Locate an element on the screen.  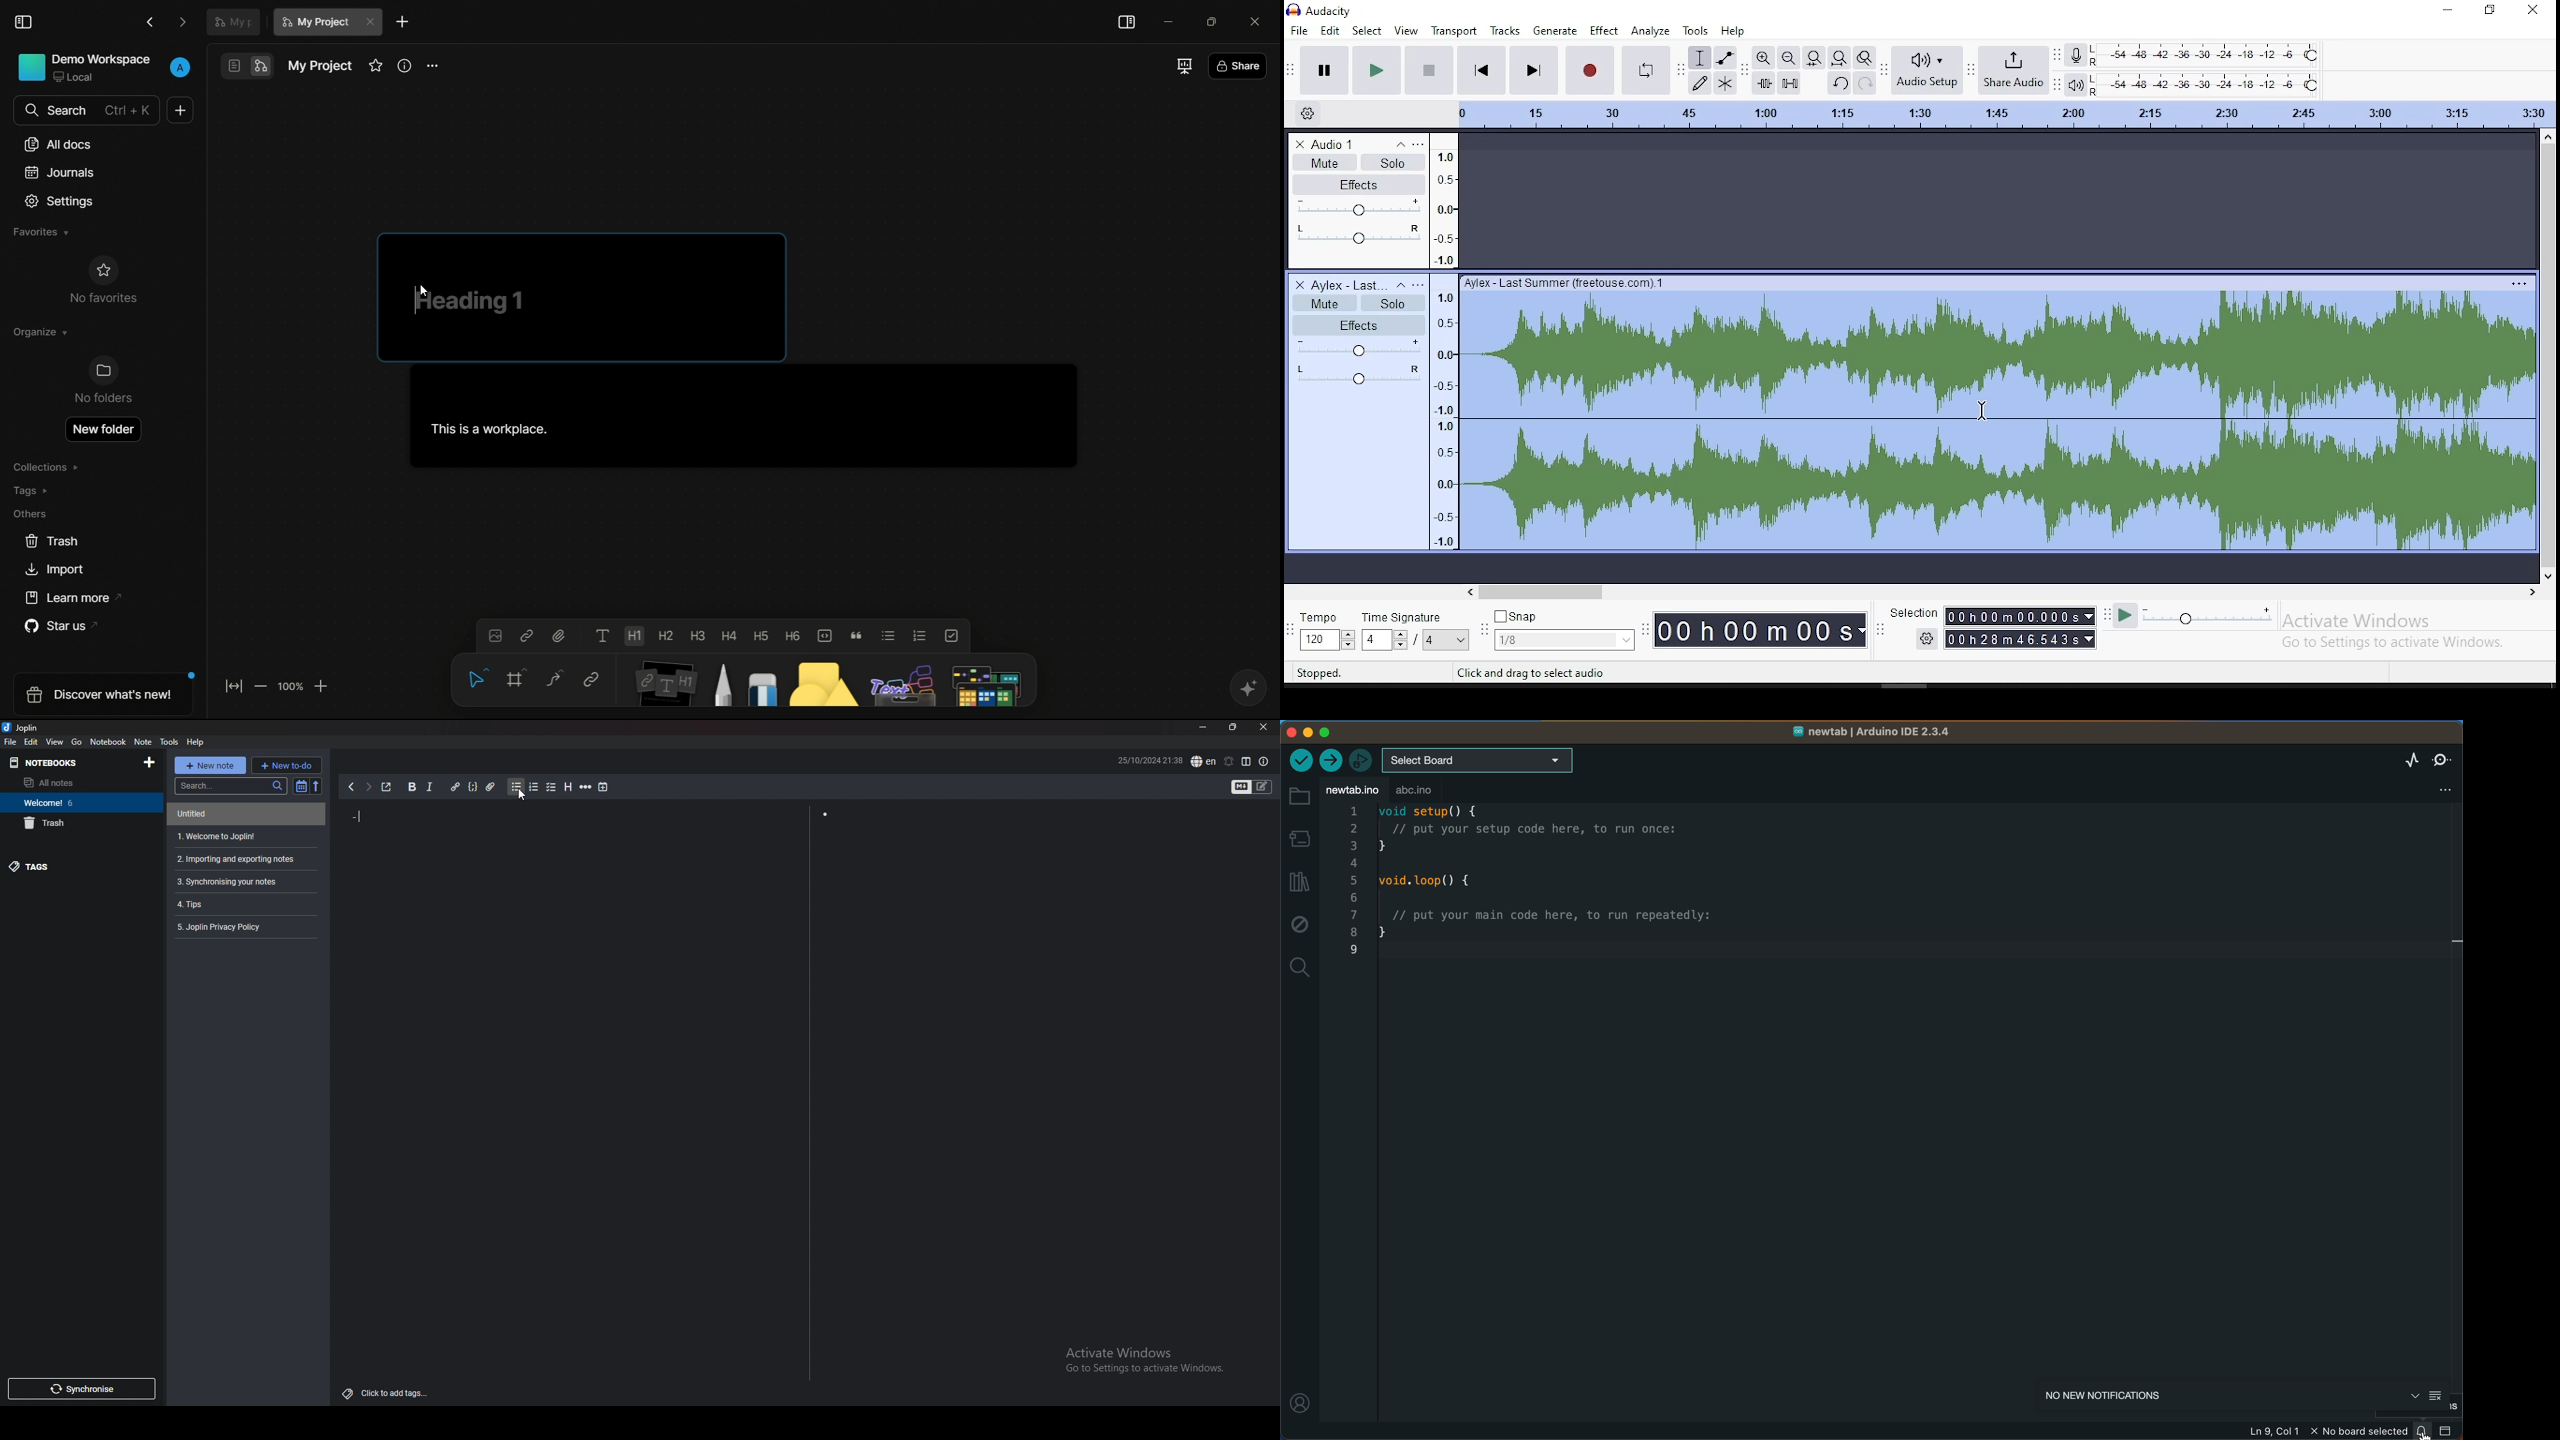
Heading is located at coordinates (567, 788).